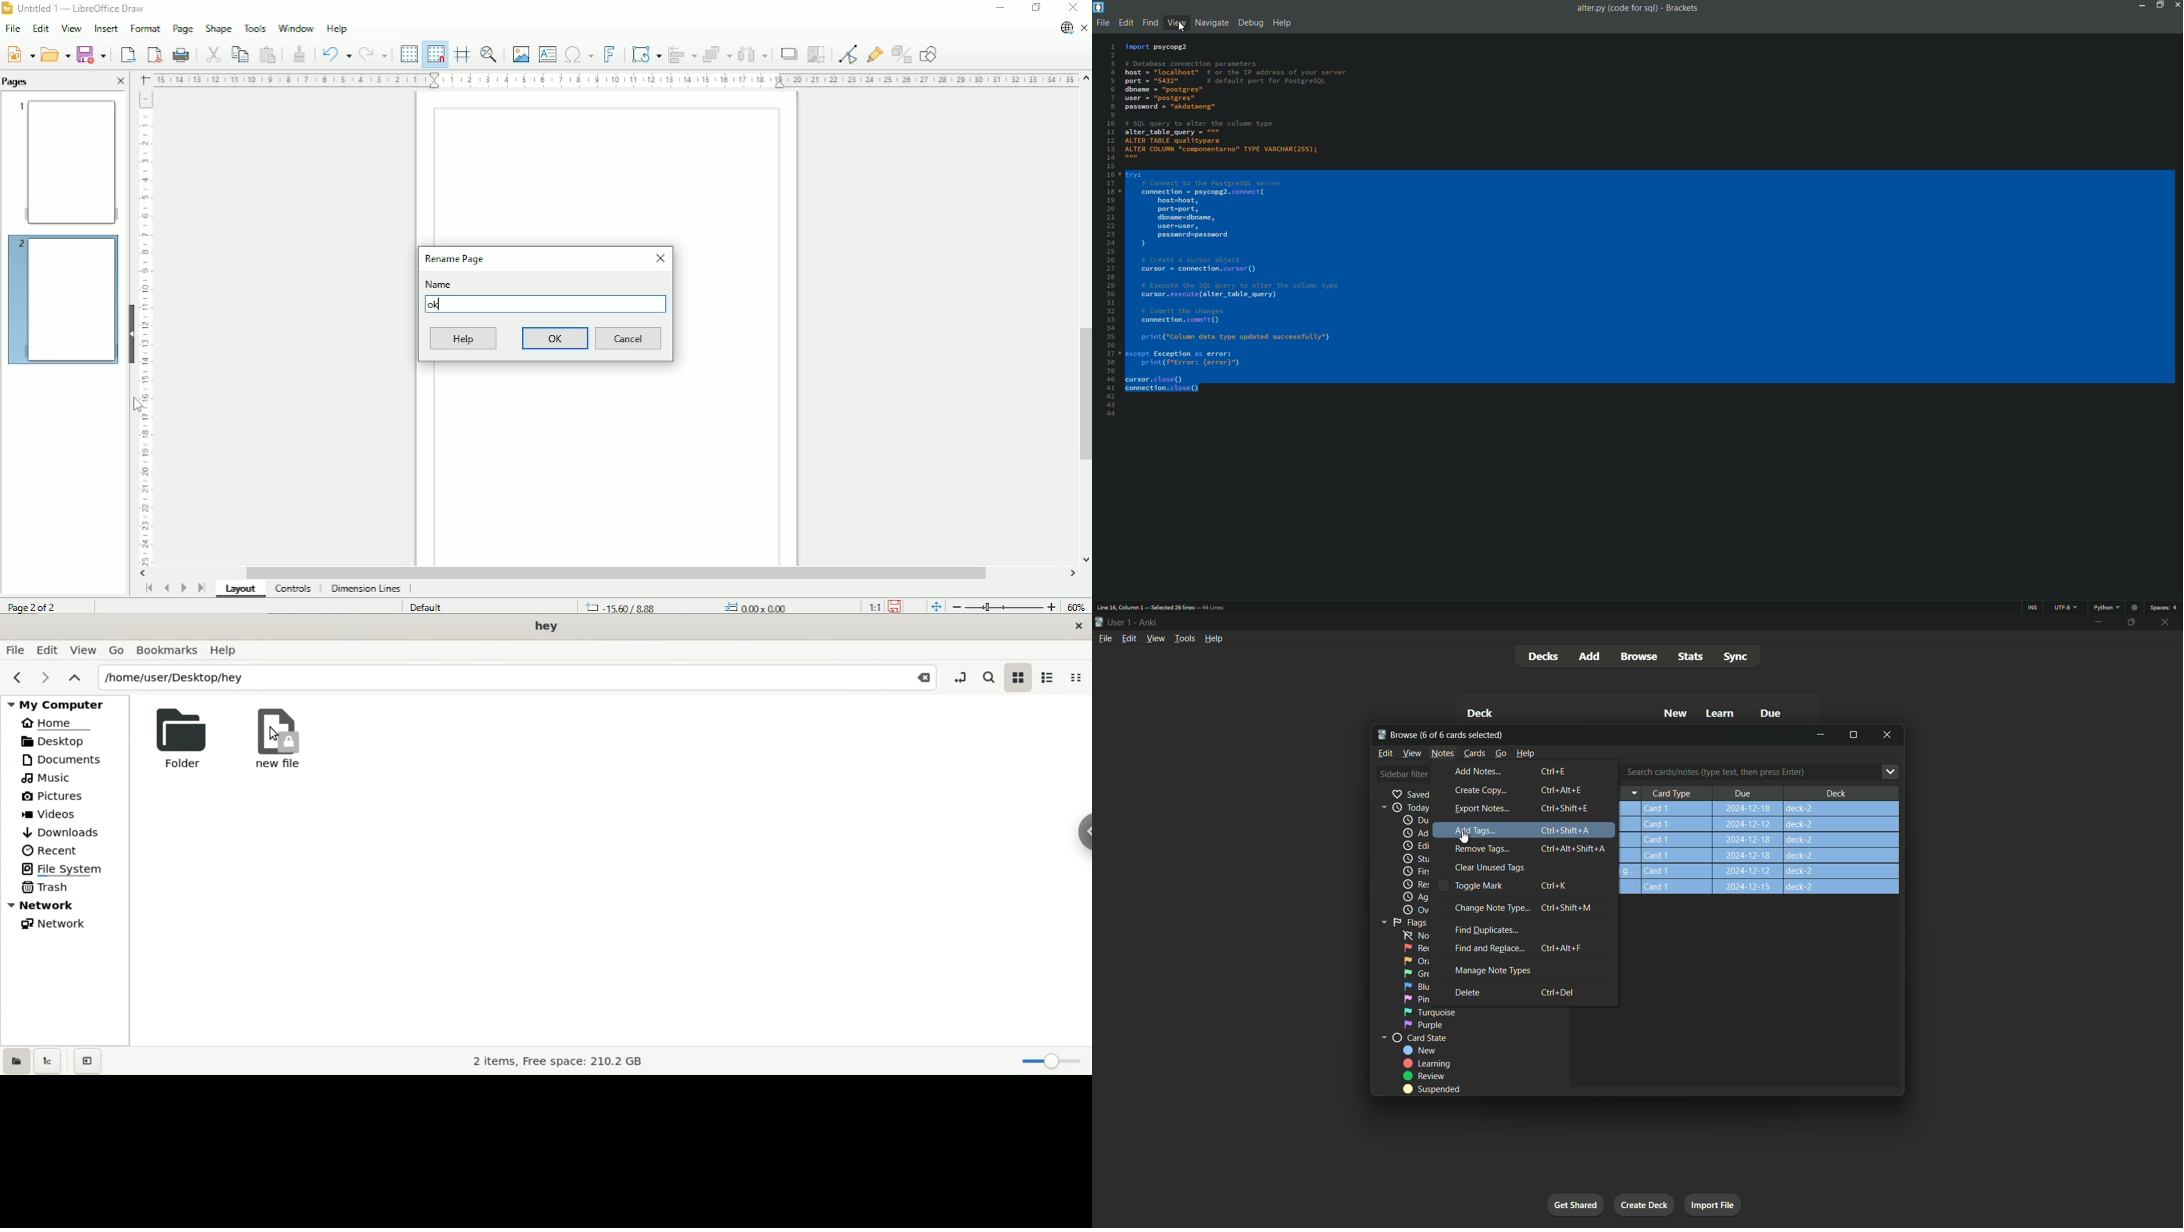 The width and height of the screenshot is (2184, 1232). What do you see at coordinates (547, 53) in the screenshot?
I see `Insert text box` at bounding box center [547, 53].